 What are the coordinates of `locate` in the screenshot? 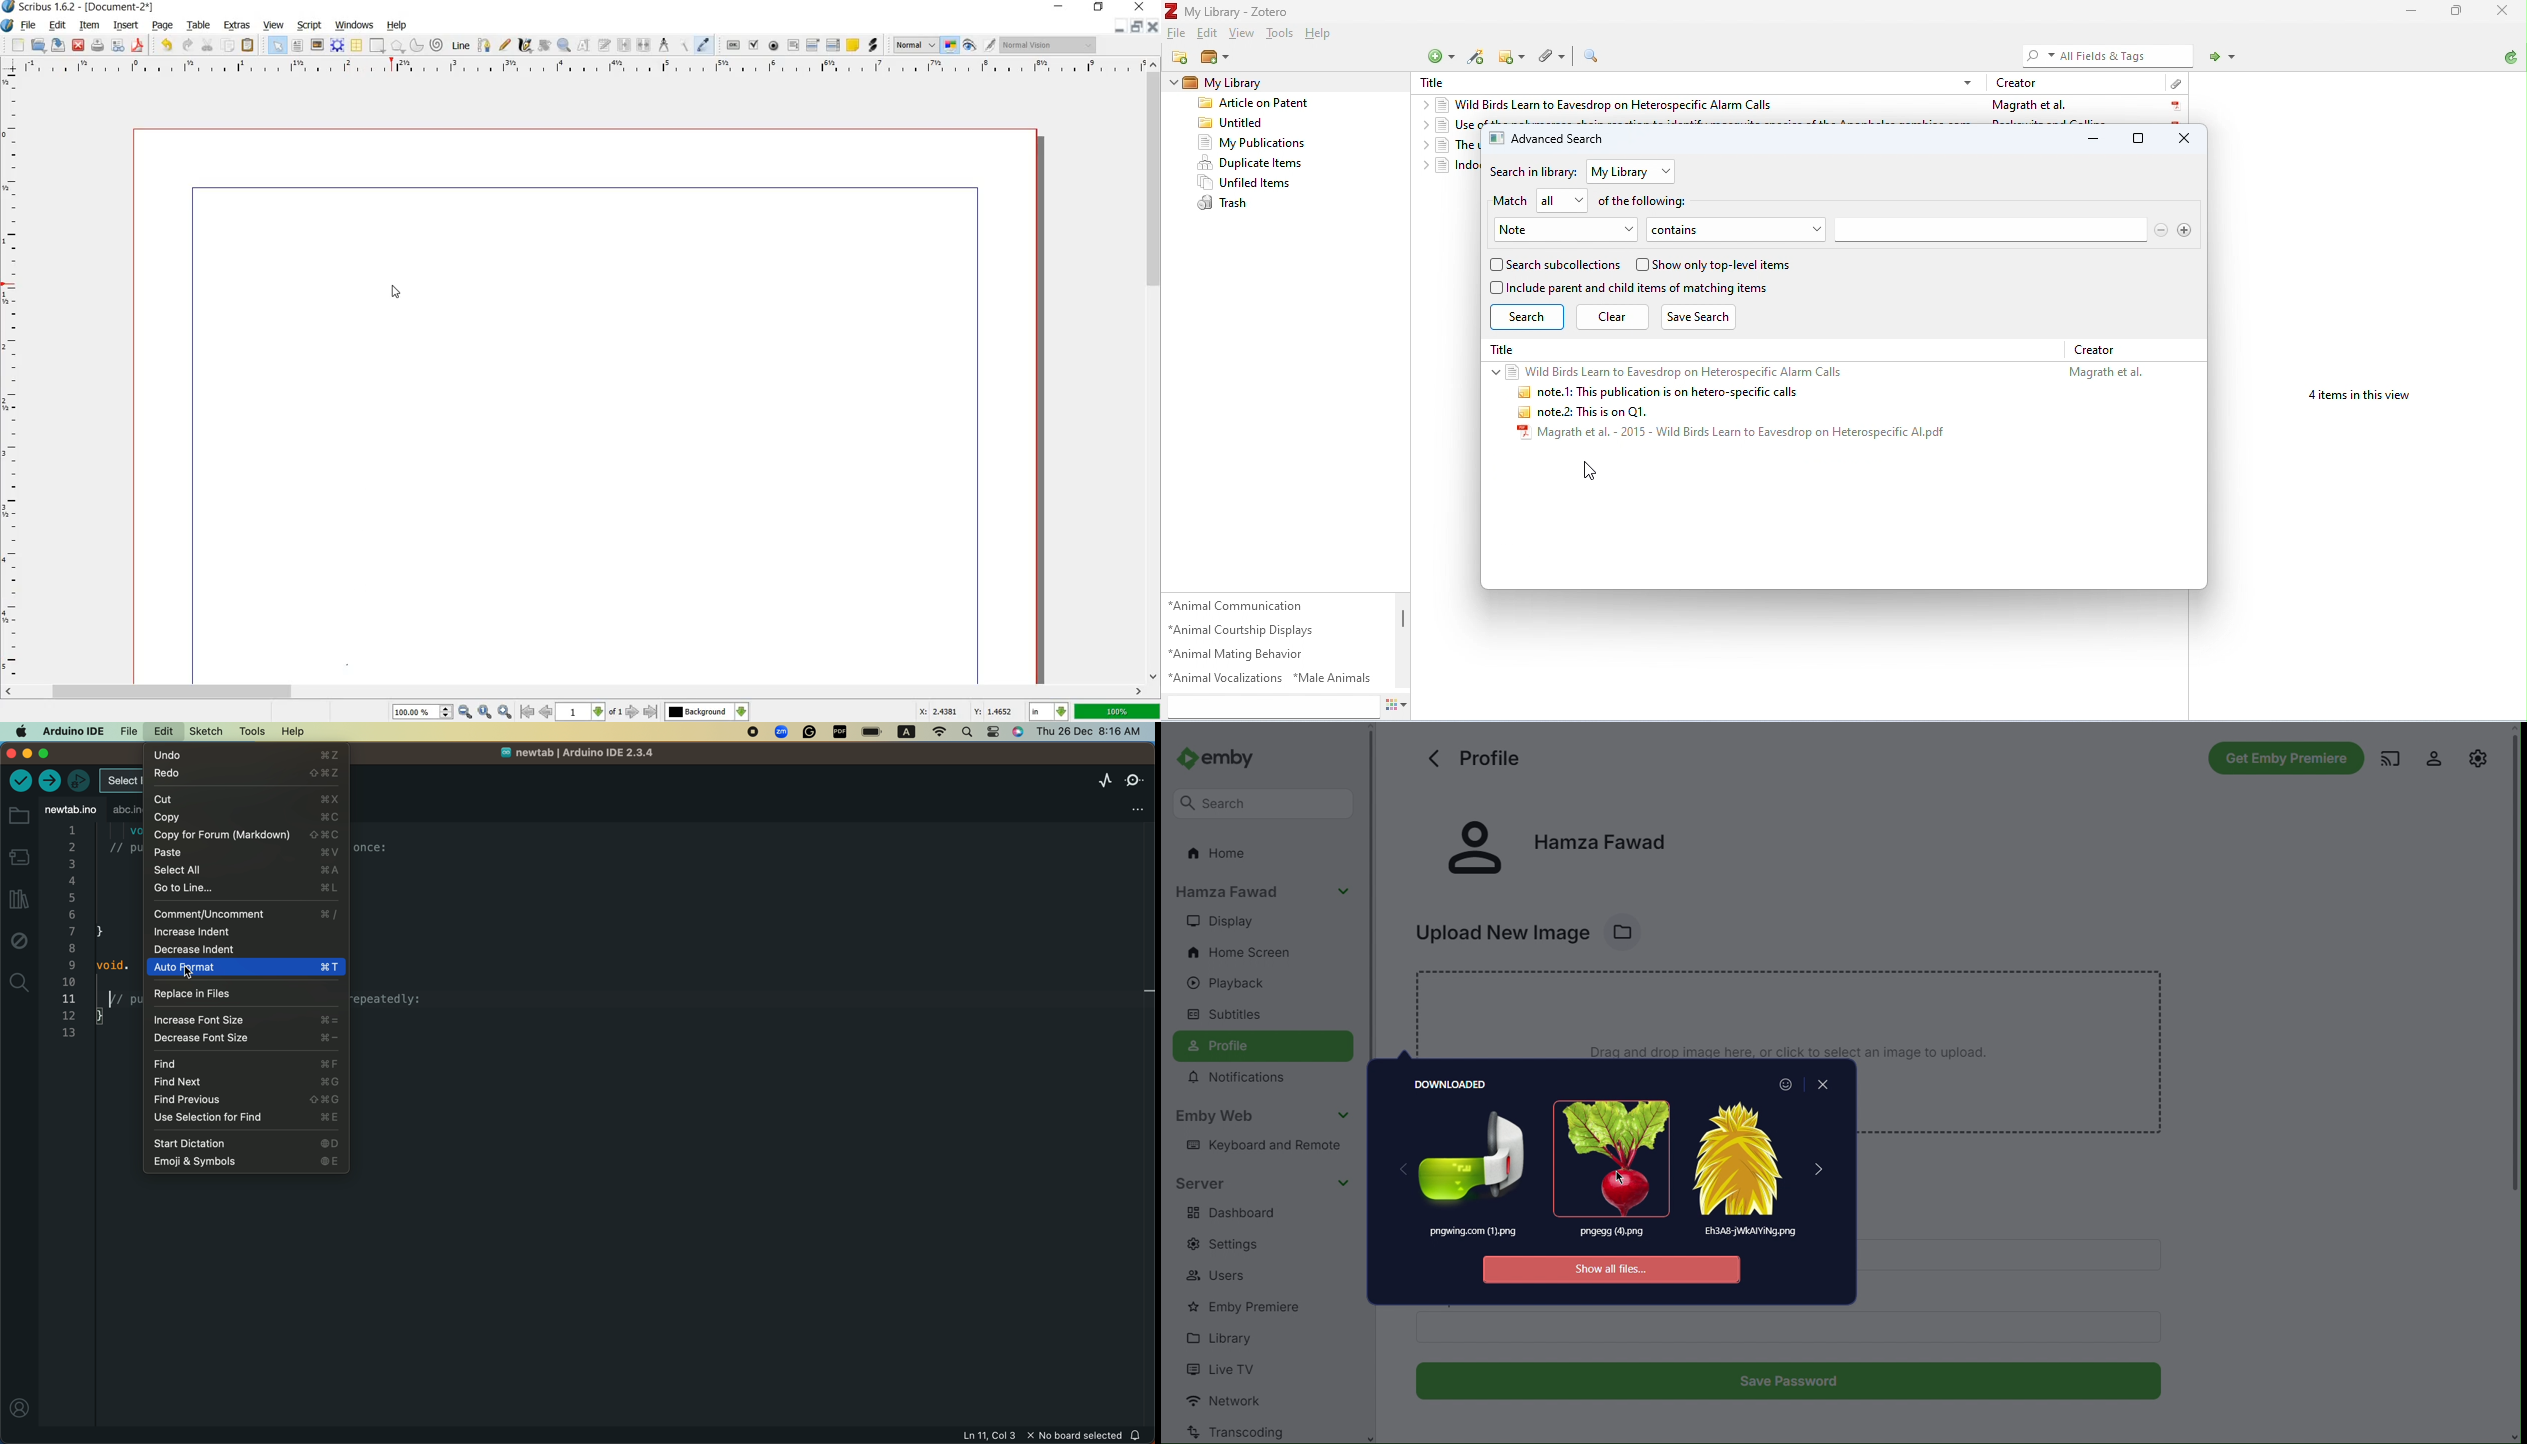 It's located at (2224, 58).